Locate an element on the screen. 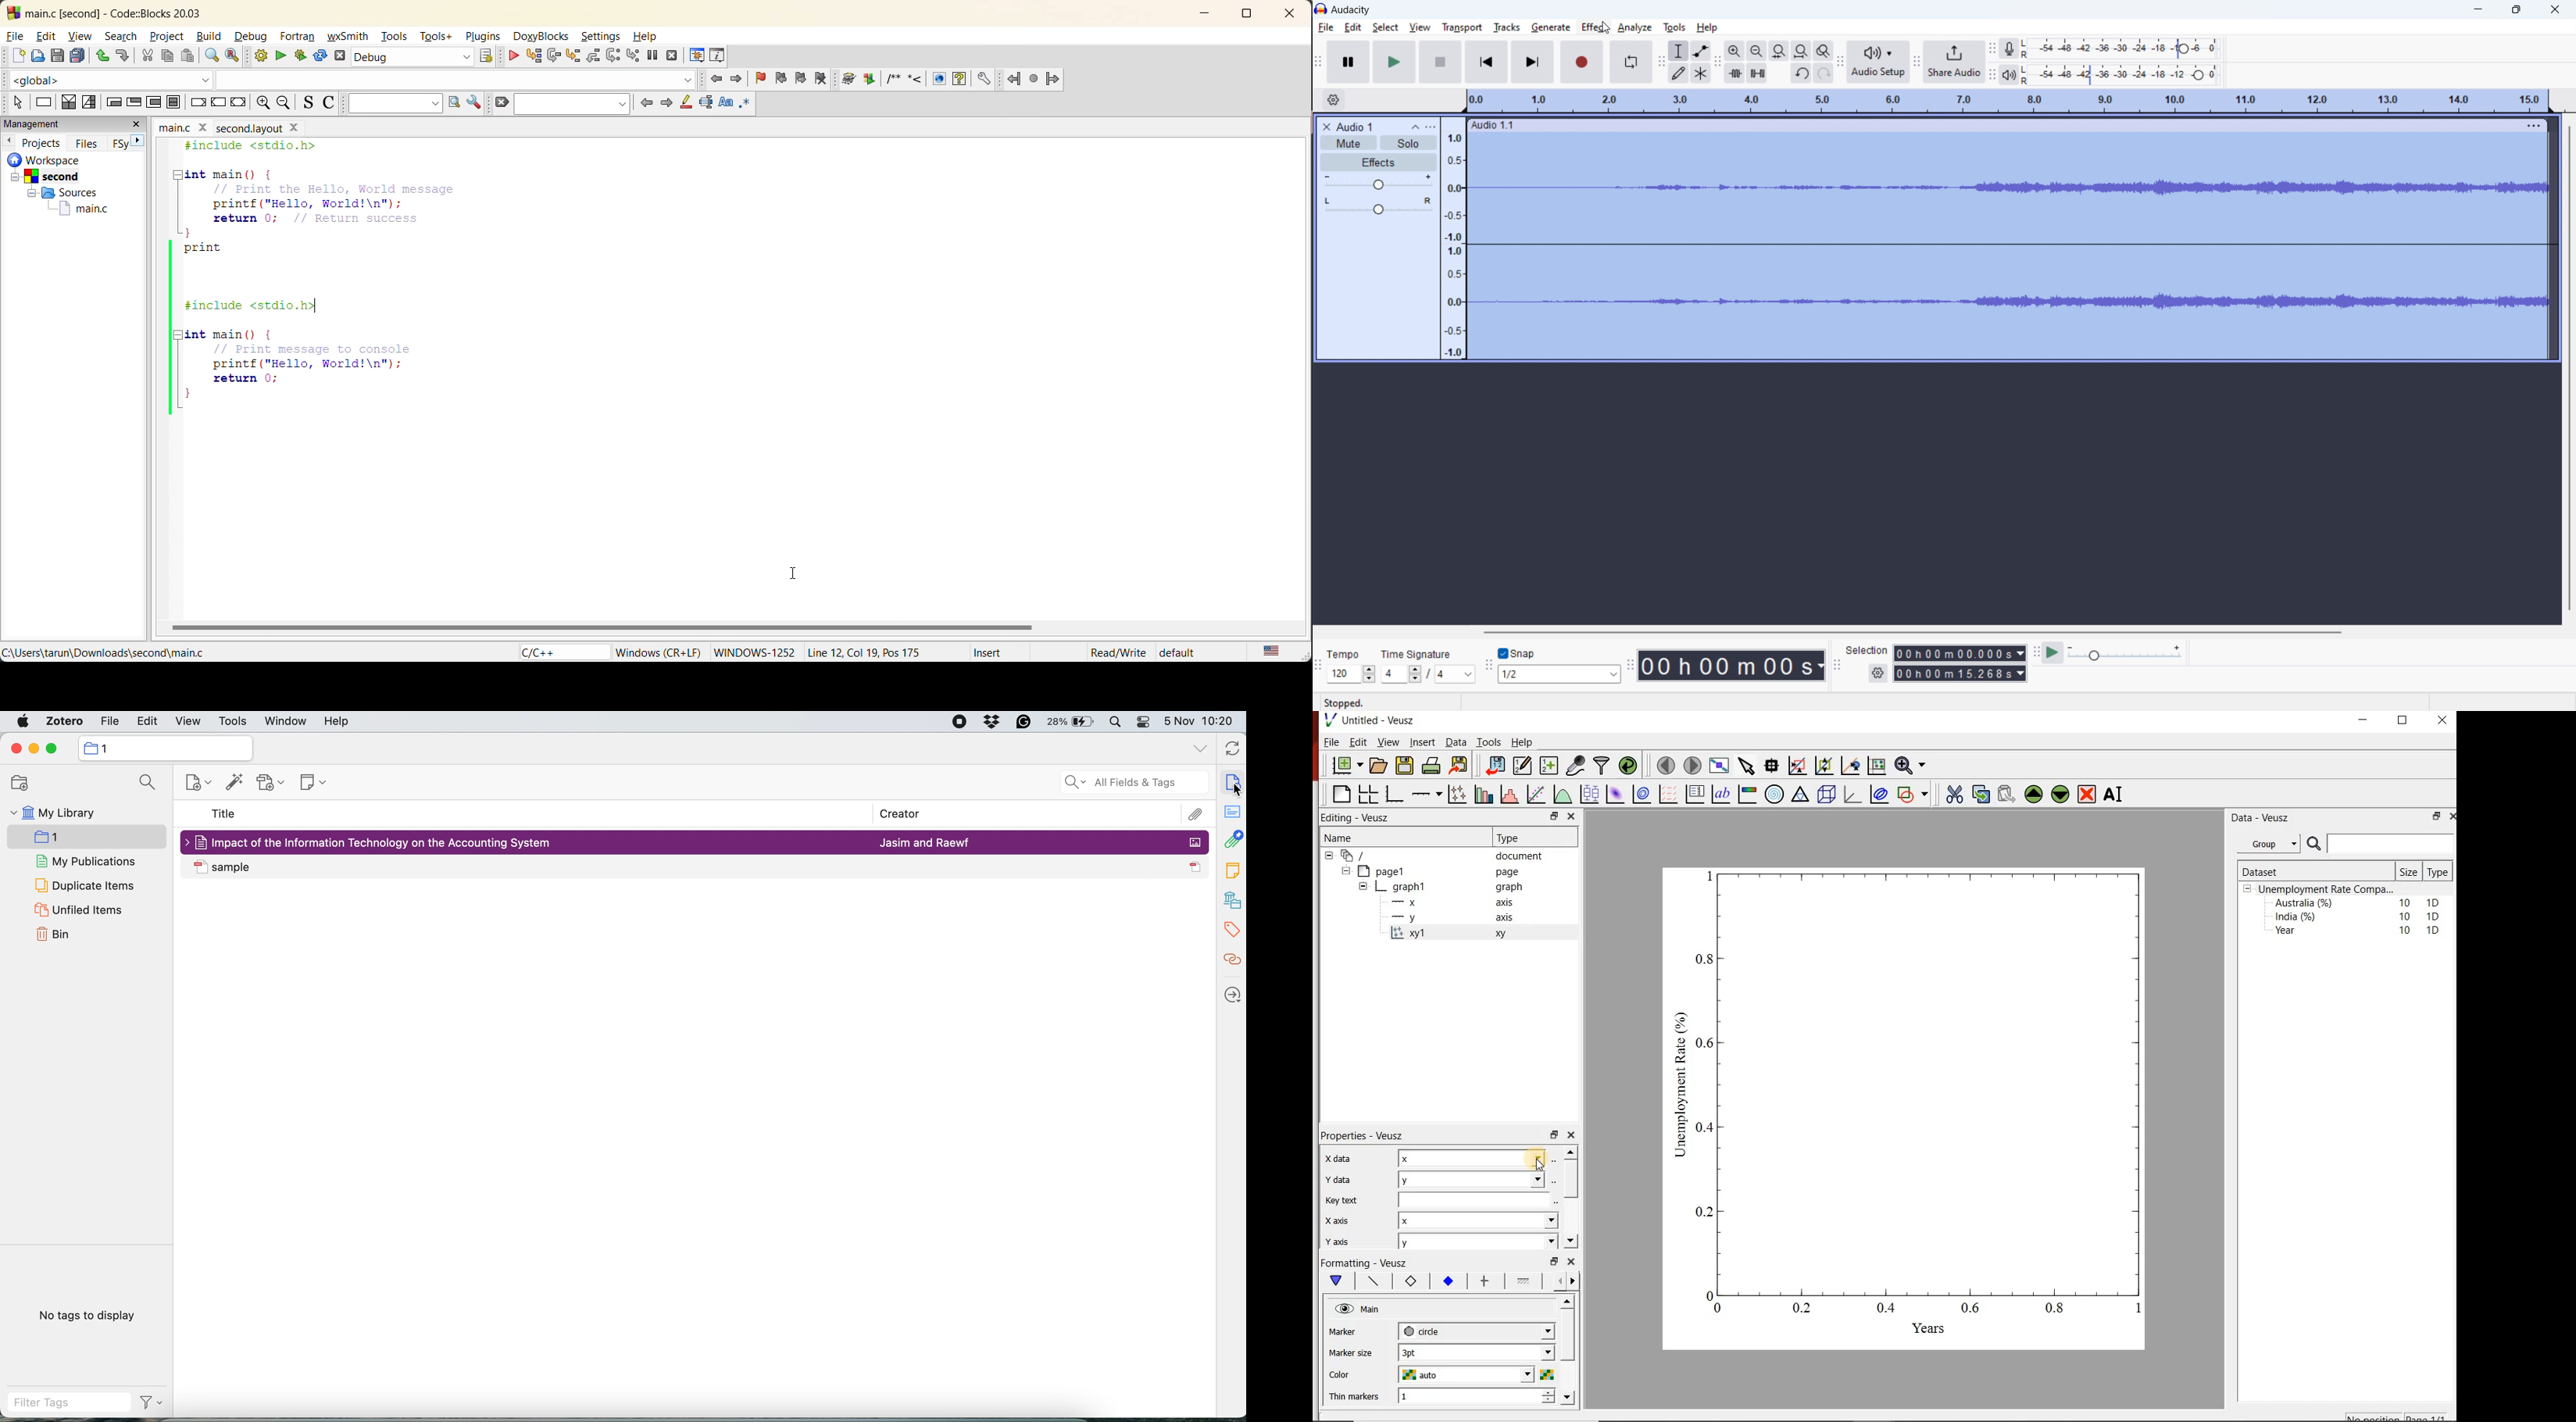 This screenshot has width=2576, height=1428. 4/4 (select time signature) is located at coordinates (1428, 673).